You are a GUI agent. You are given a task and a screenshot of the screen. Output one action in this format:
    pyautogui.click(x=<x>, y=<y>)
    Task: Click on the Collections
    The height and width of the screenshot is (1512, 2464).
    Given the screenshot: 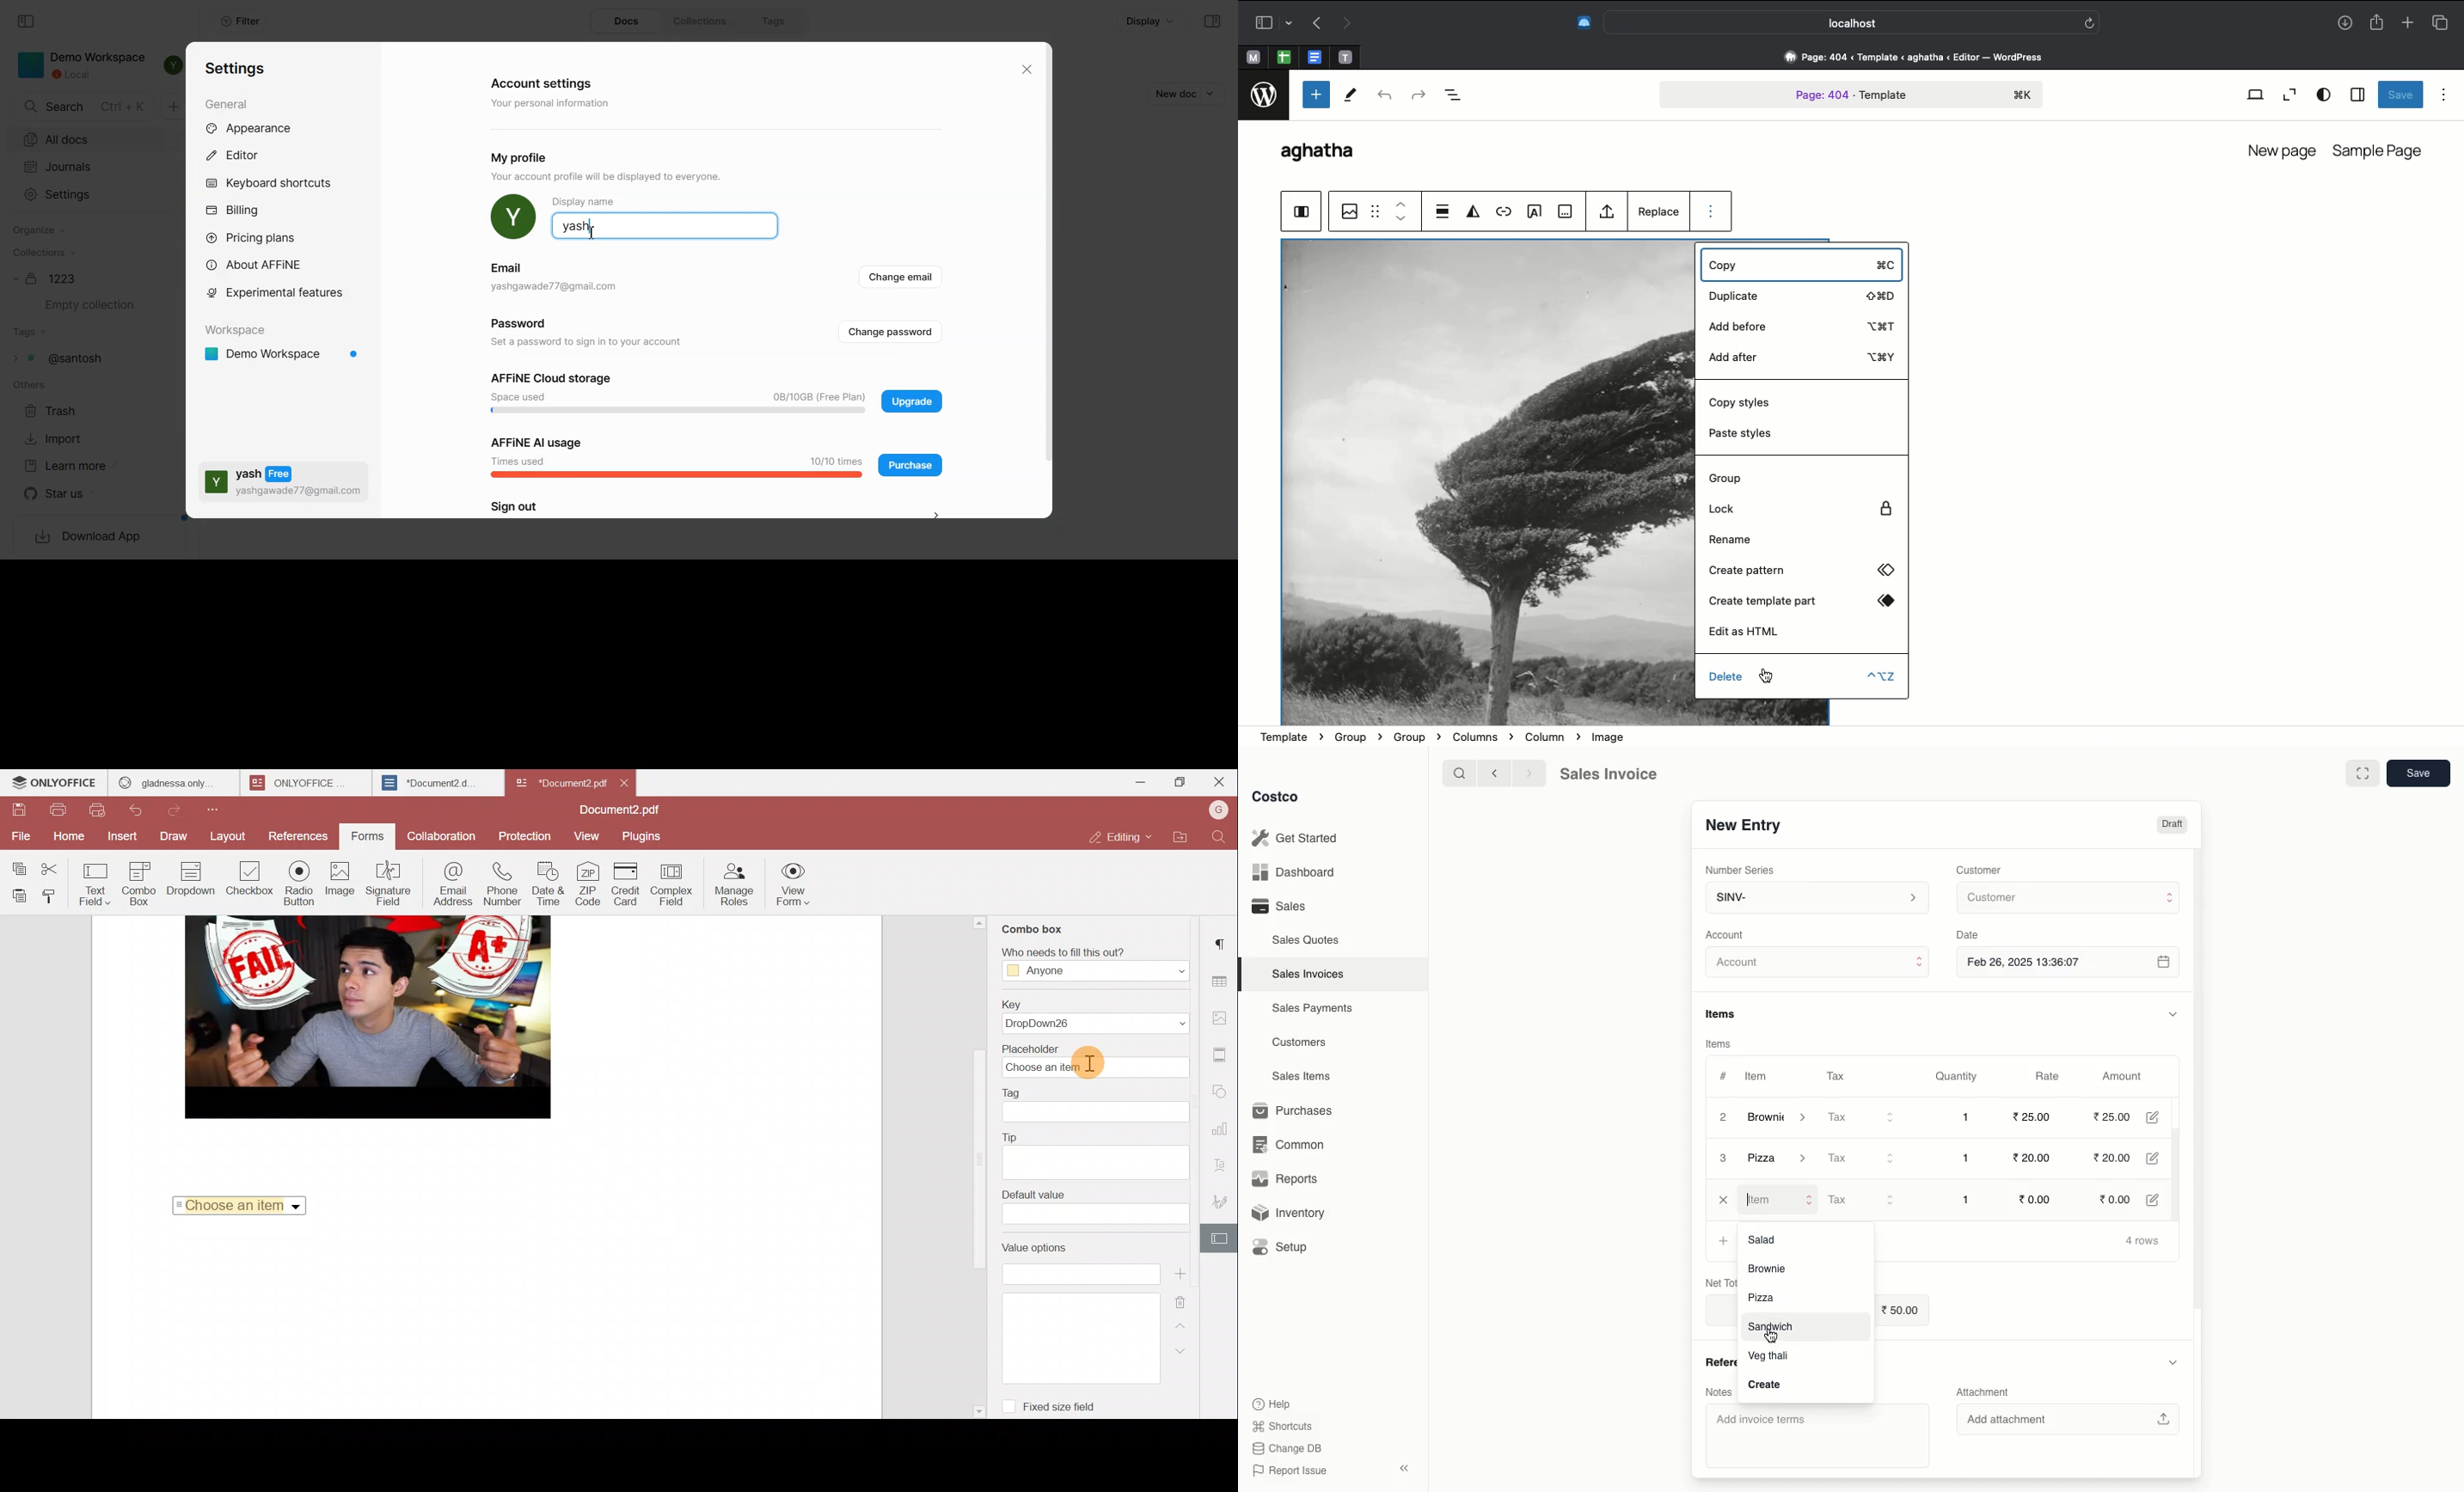 What is the action you would take?
    pyautogui.click(x=43, y=252)
    